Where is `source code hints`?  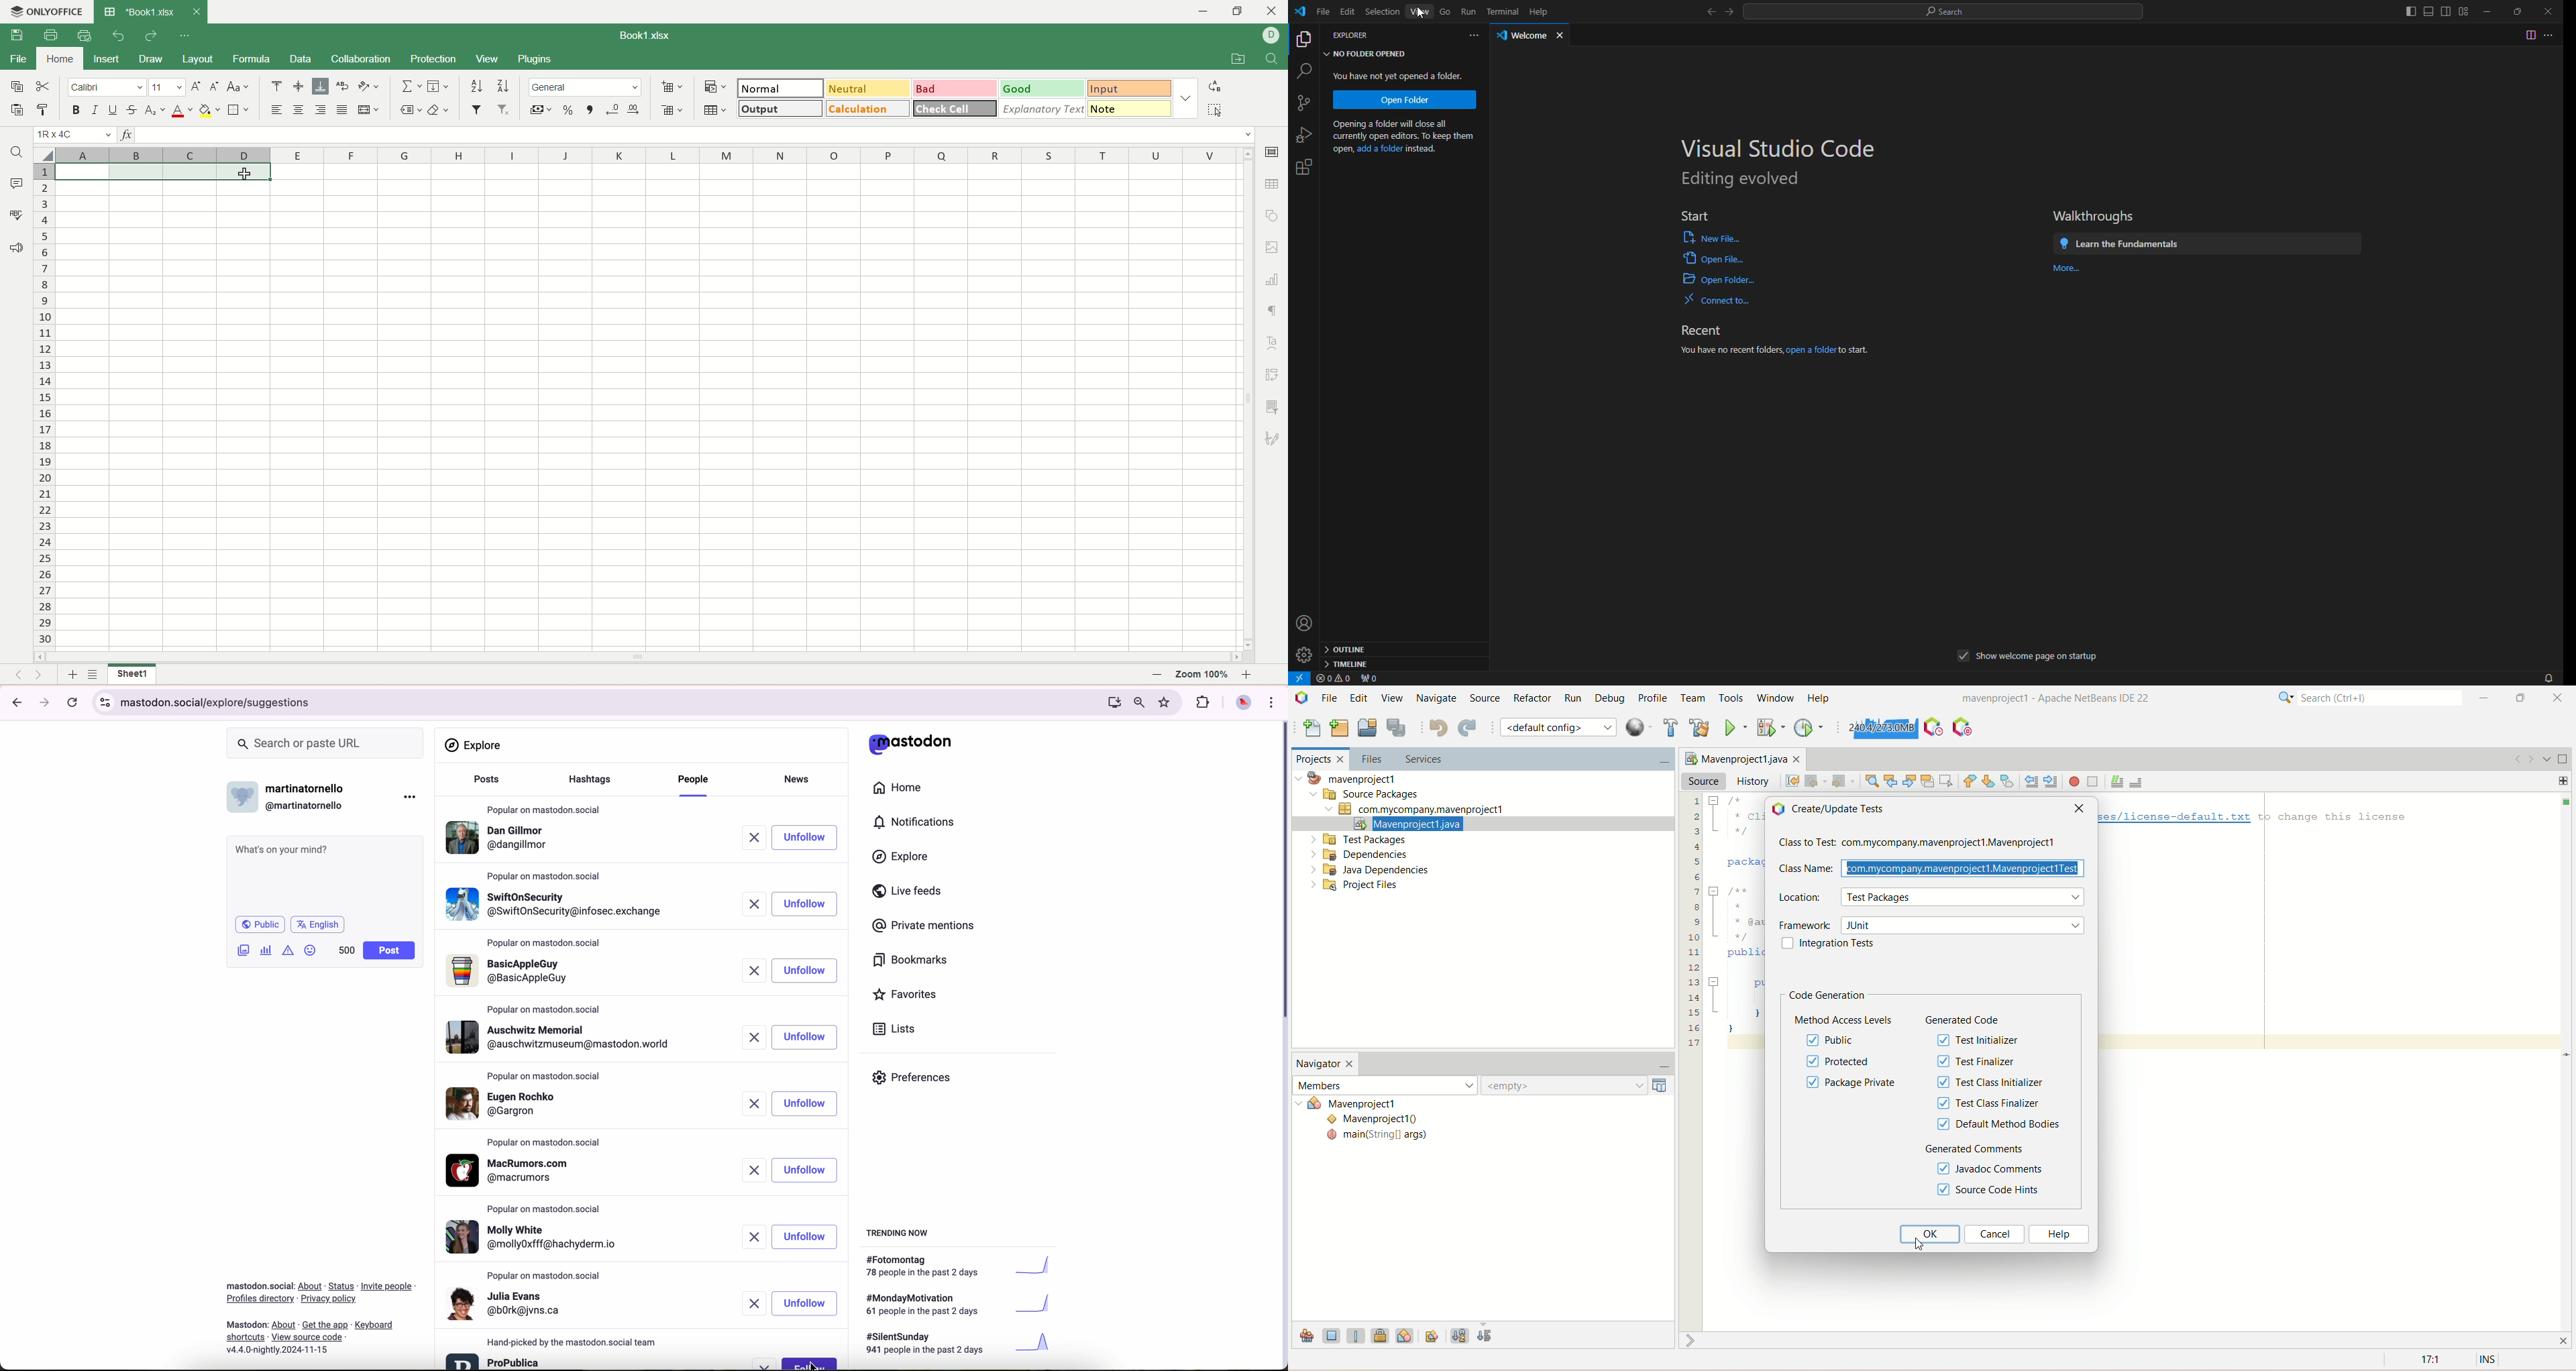 source code hints is located at coordinates (1987, 1190).